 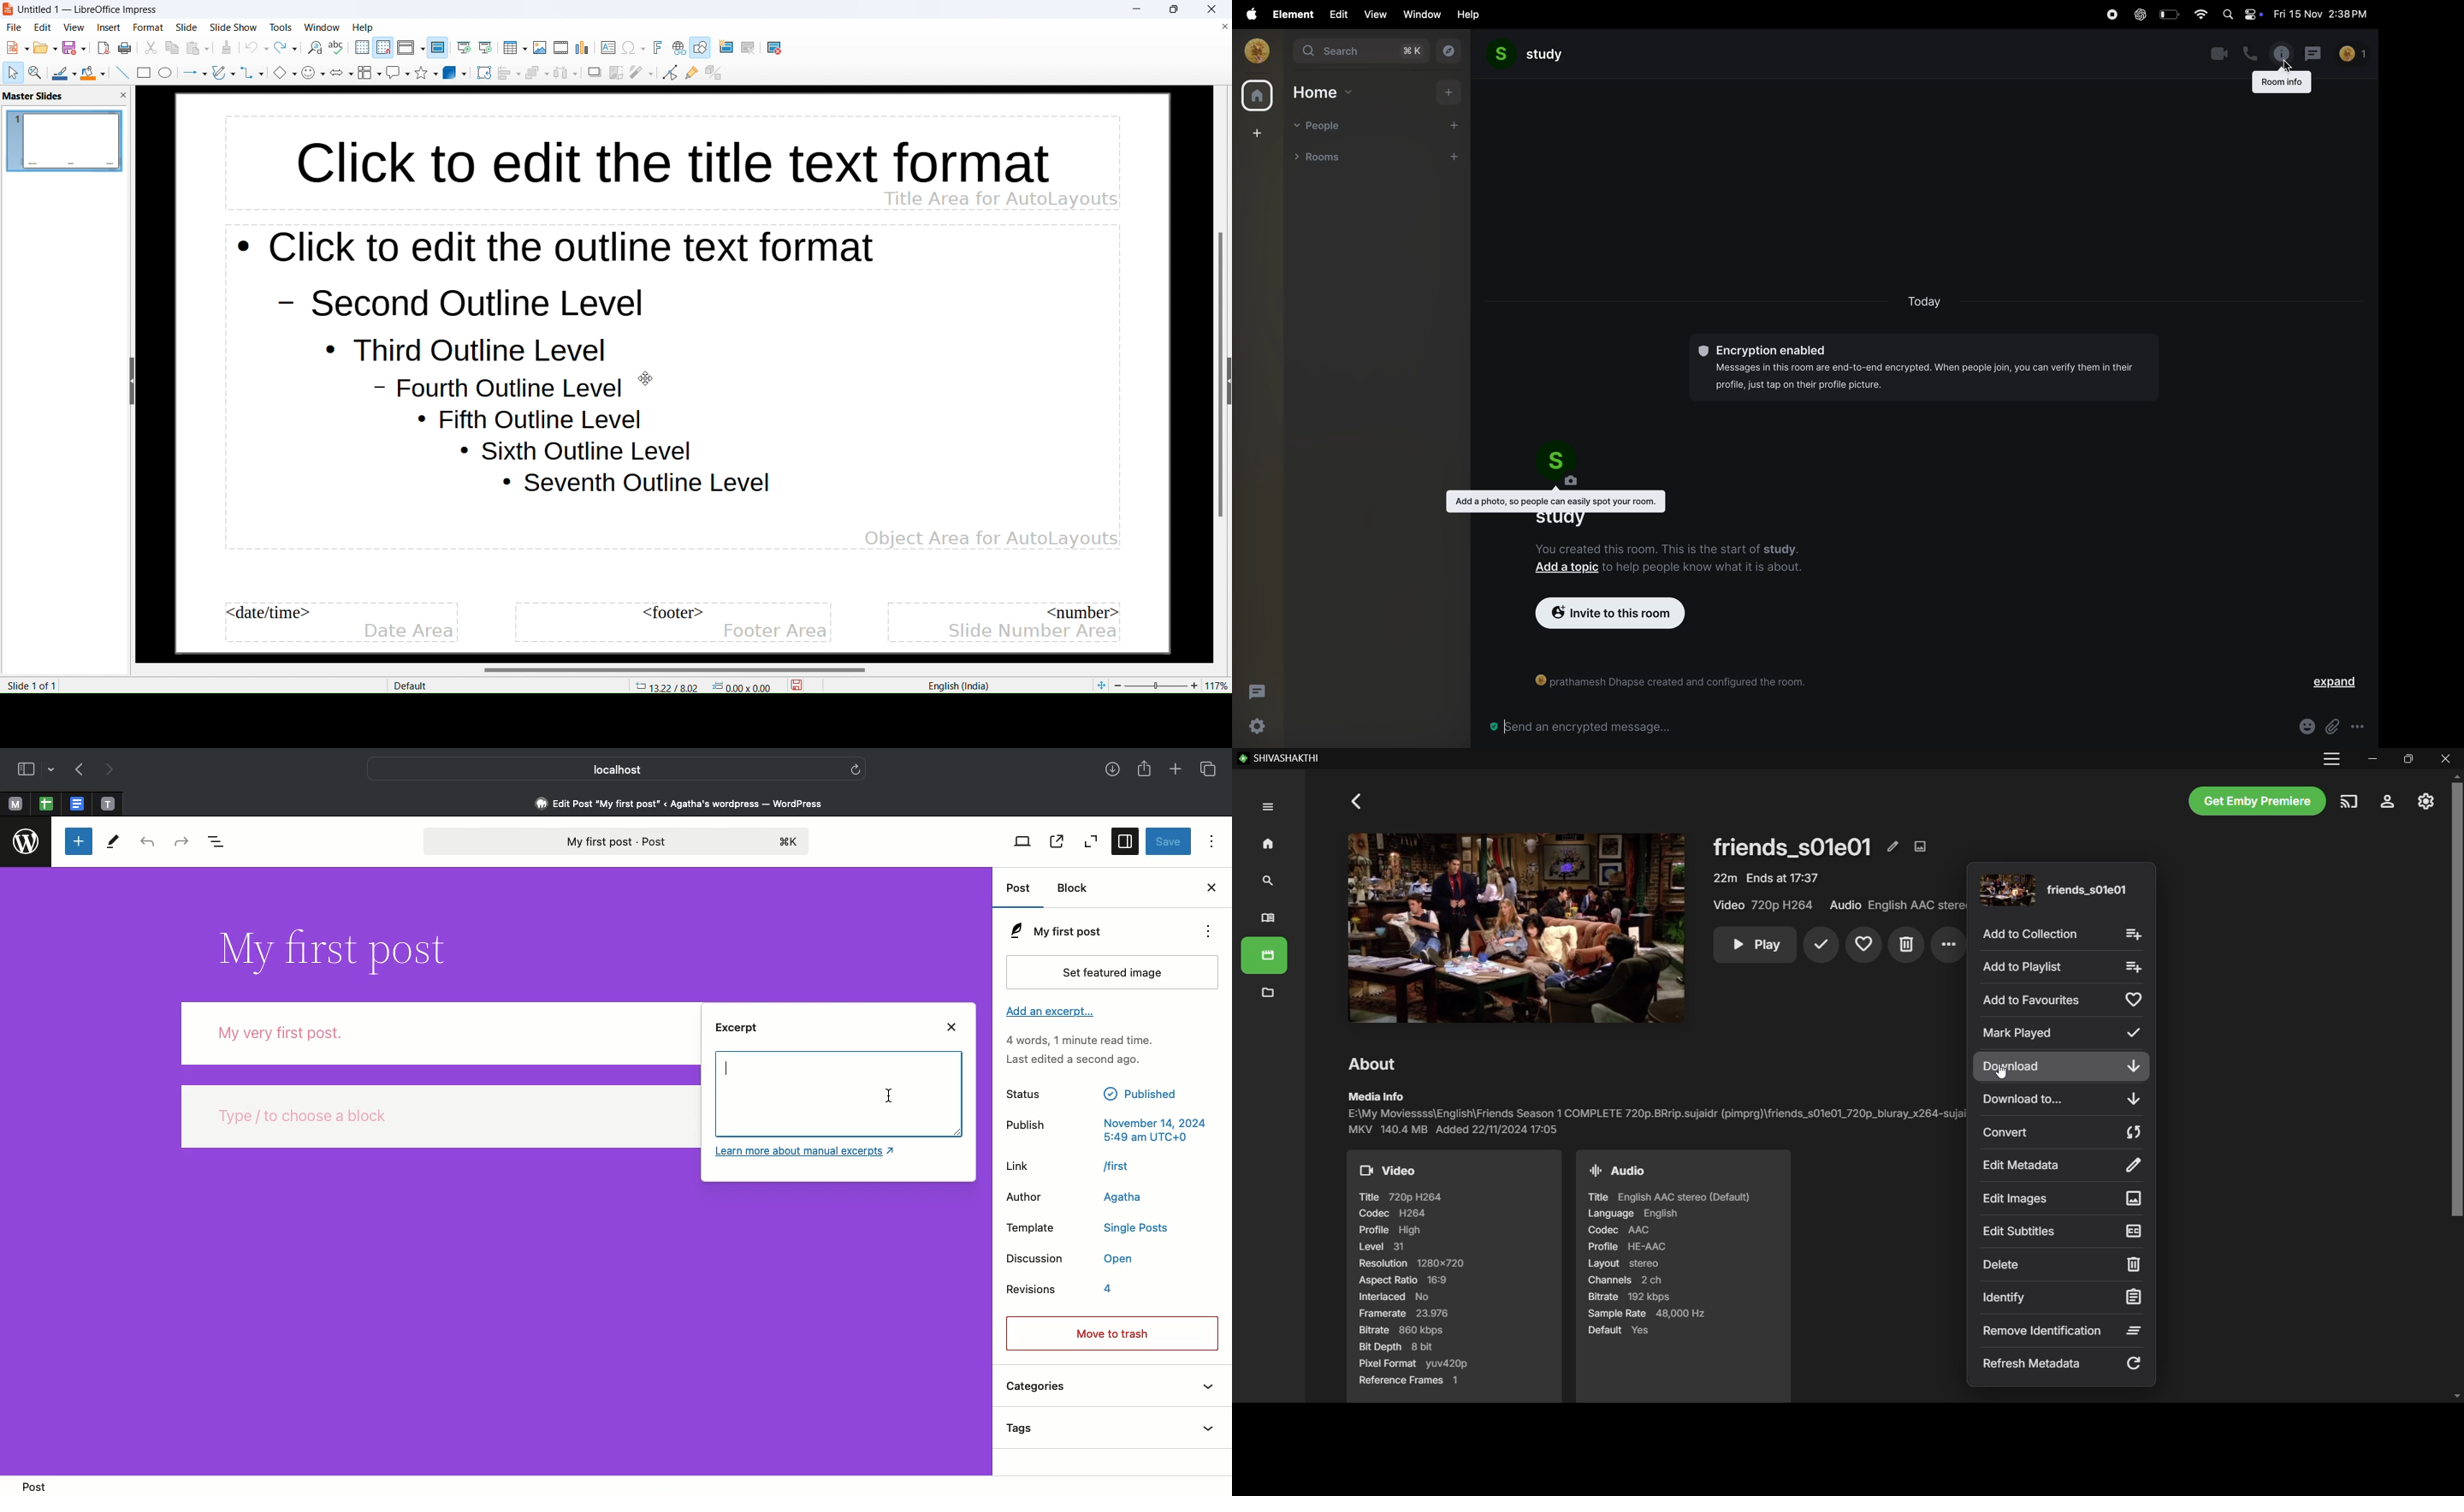 What do you see at coordinates (109, 27) in the screenshot?
I see `insert` at bounding box center [109, 27].